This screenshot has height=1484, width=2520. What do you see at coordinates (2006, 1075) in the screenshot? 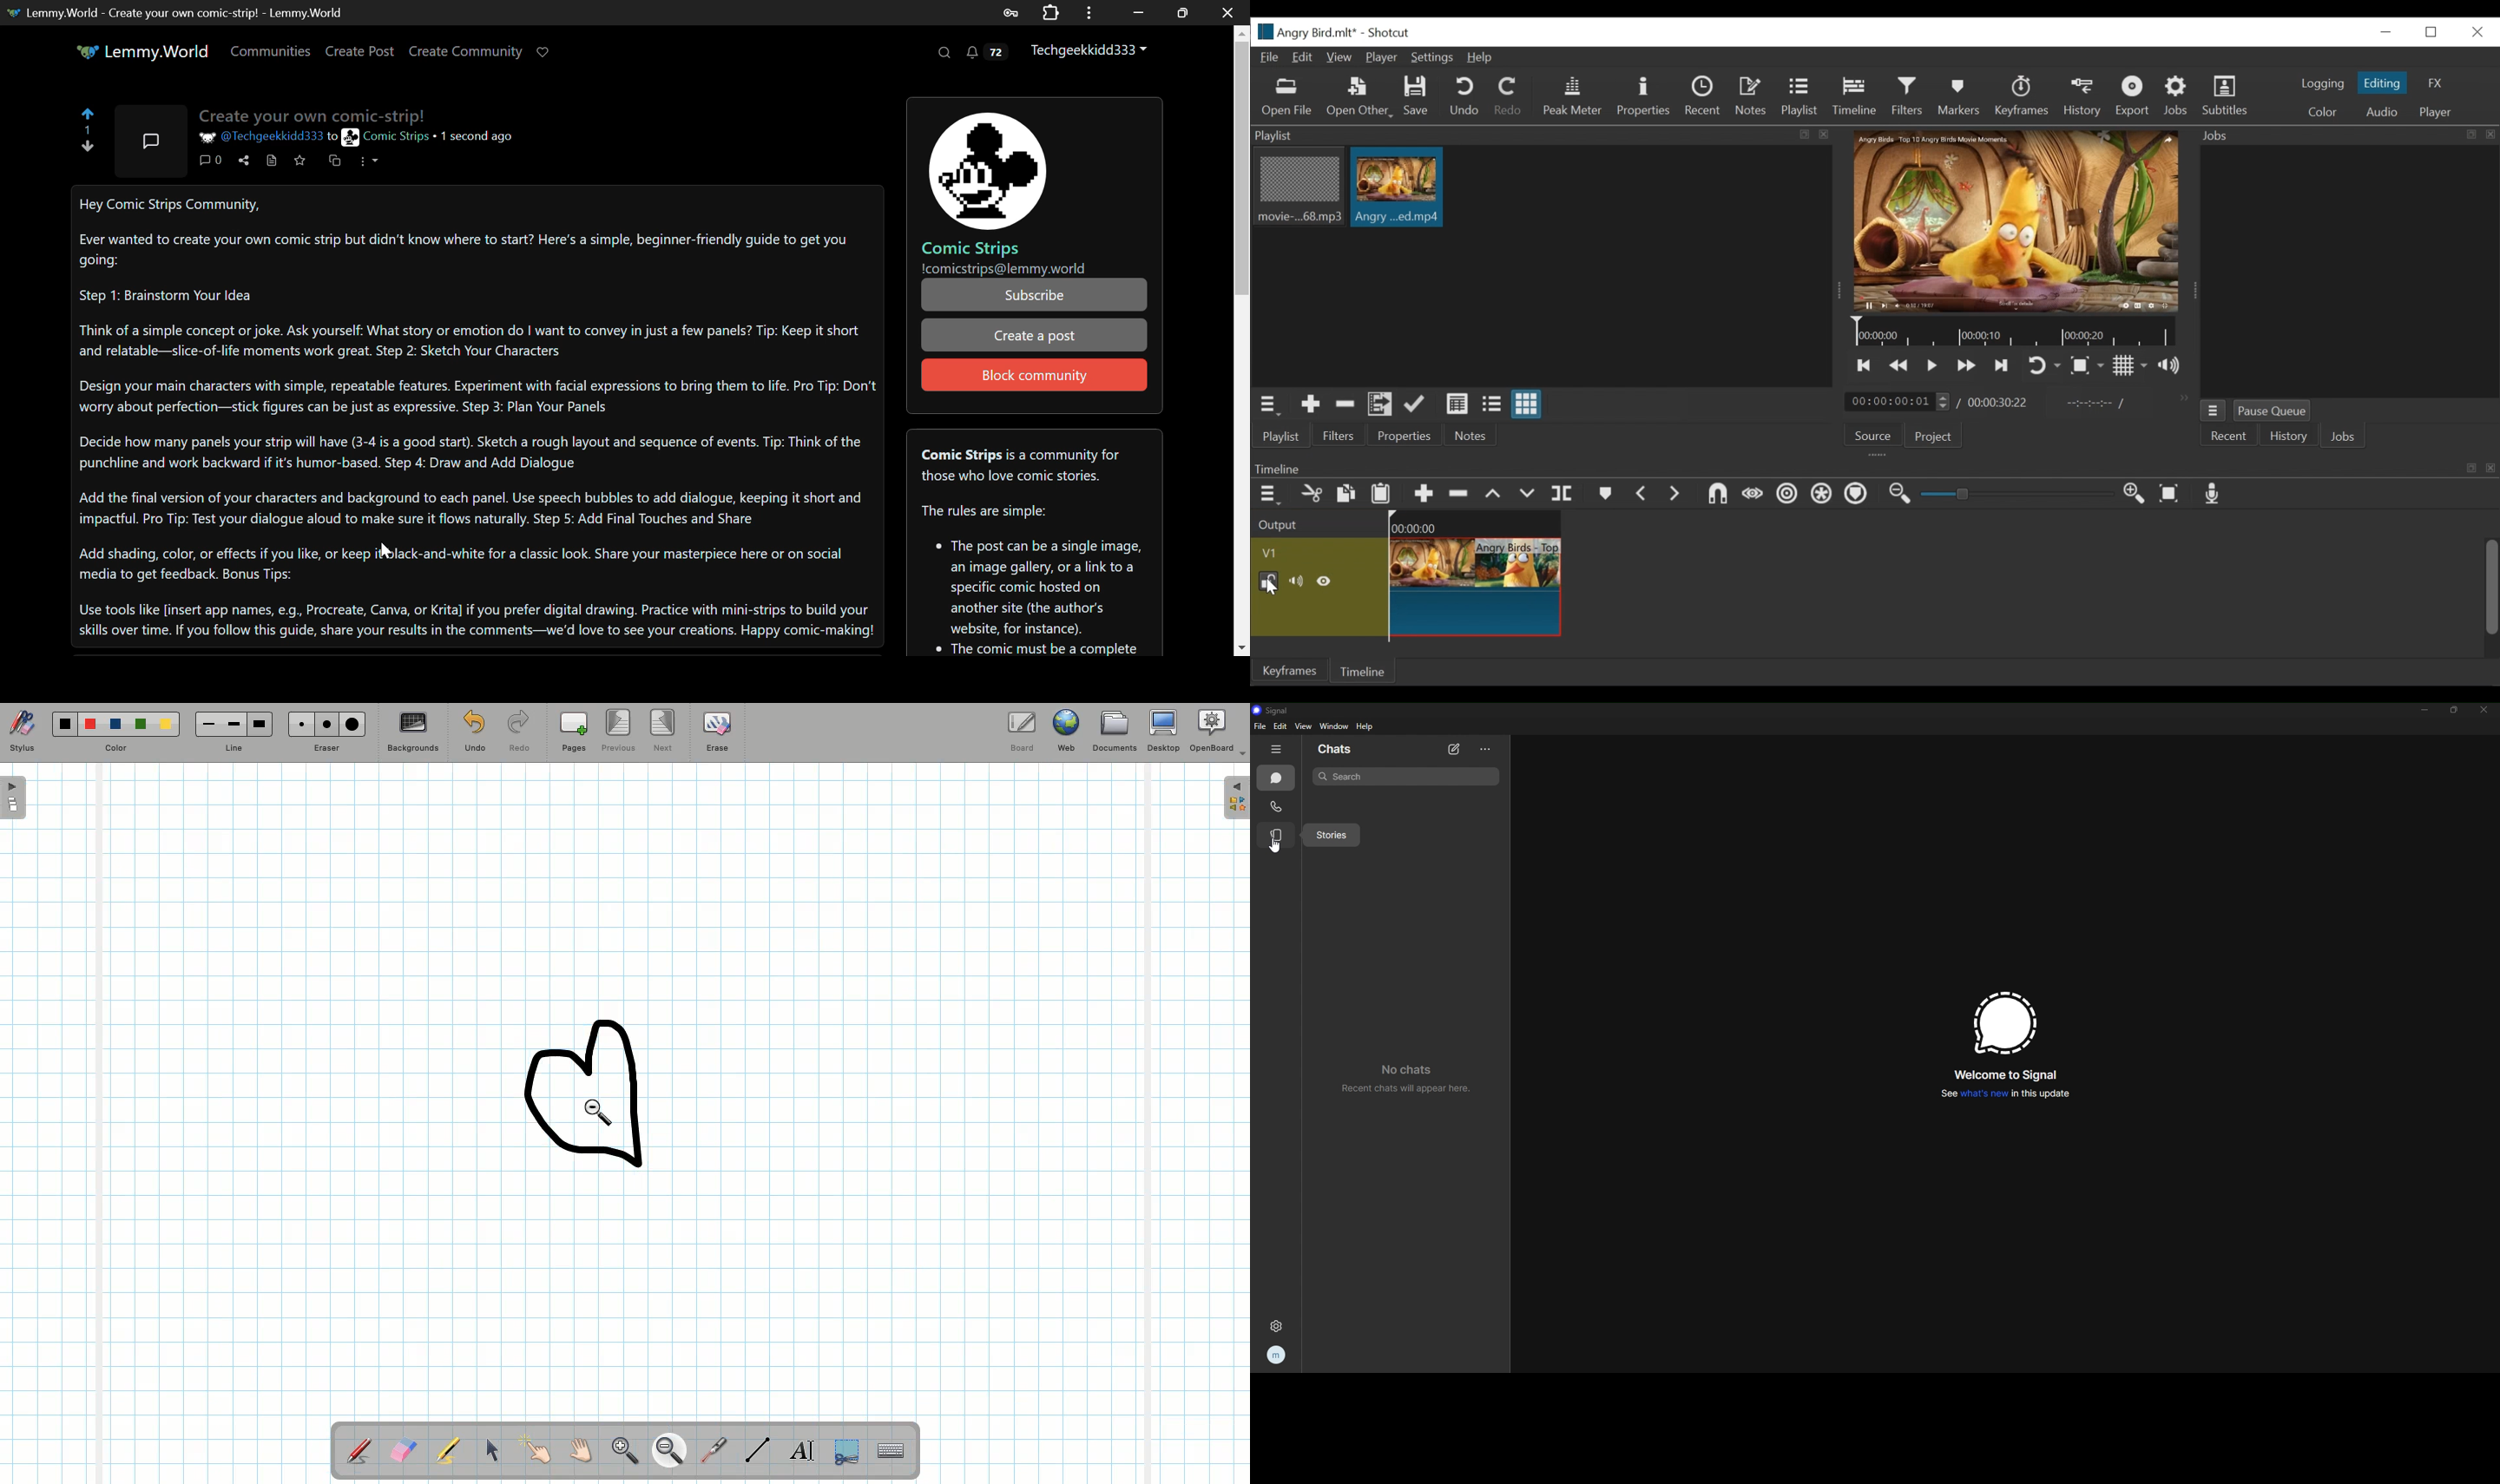
I see `welcome to signal` at bounding box center [2006, 1075].